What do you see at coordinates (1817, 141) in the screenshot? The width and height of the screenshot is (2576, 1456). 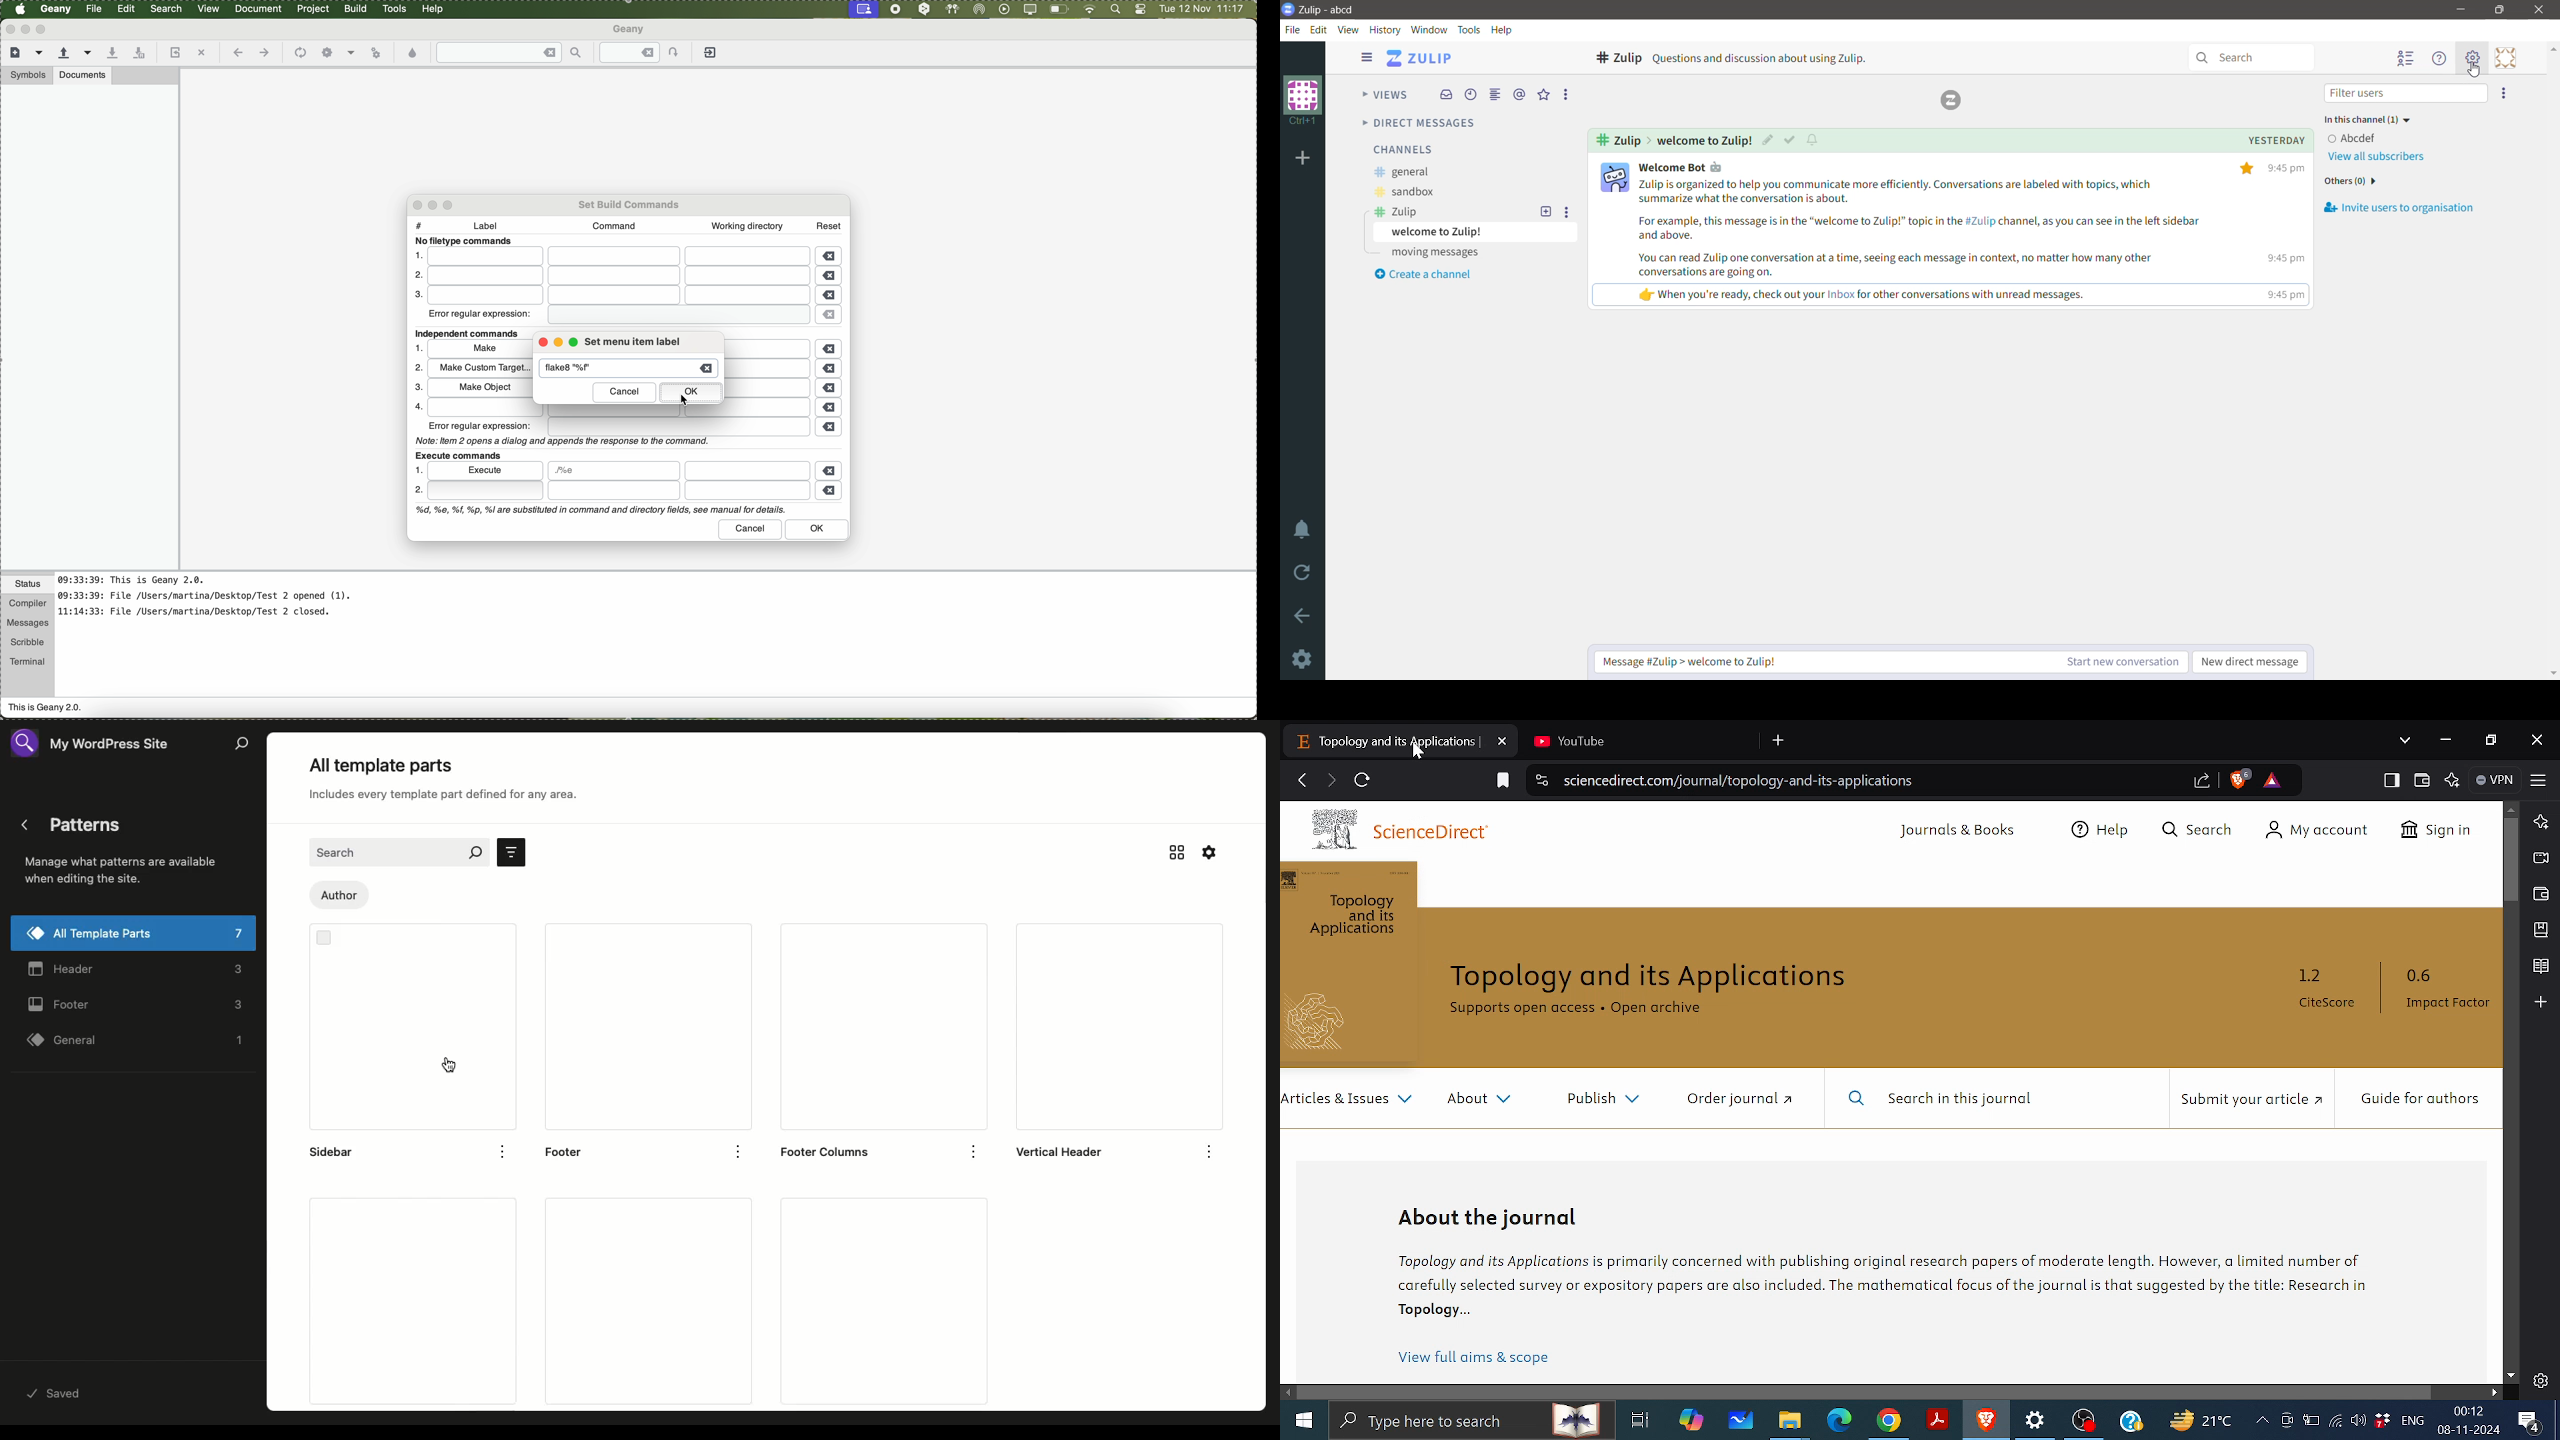 I see `Configure topic notifications` at bounding box center [1817, 141].